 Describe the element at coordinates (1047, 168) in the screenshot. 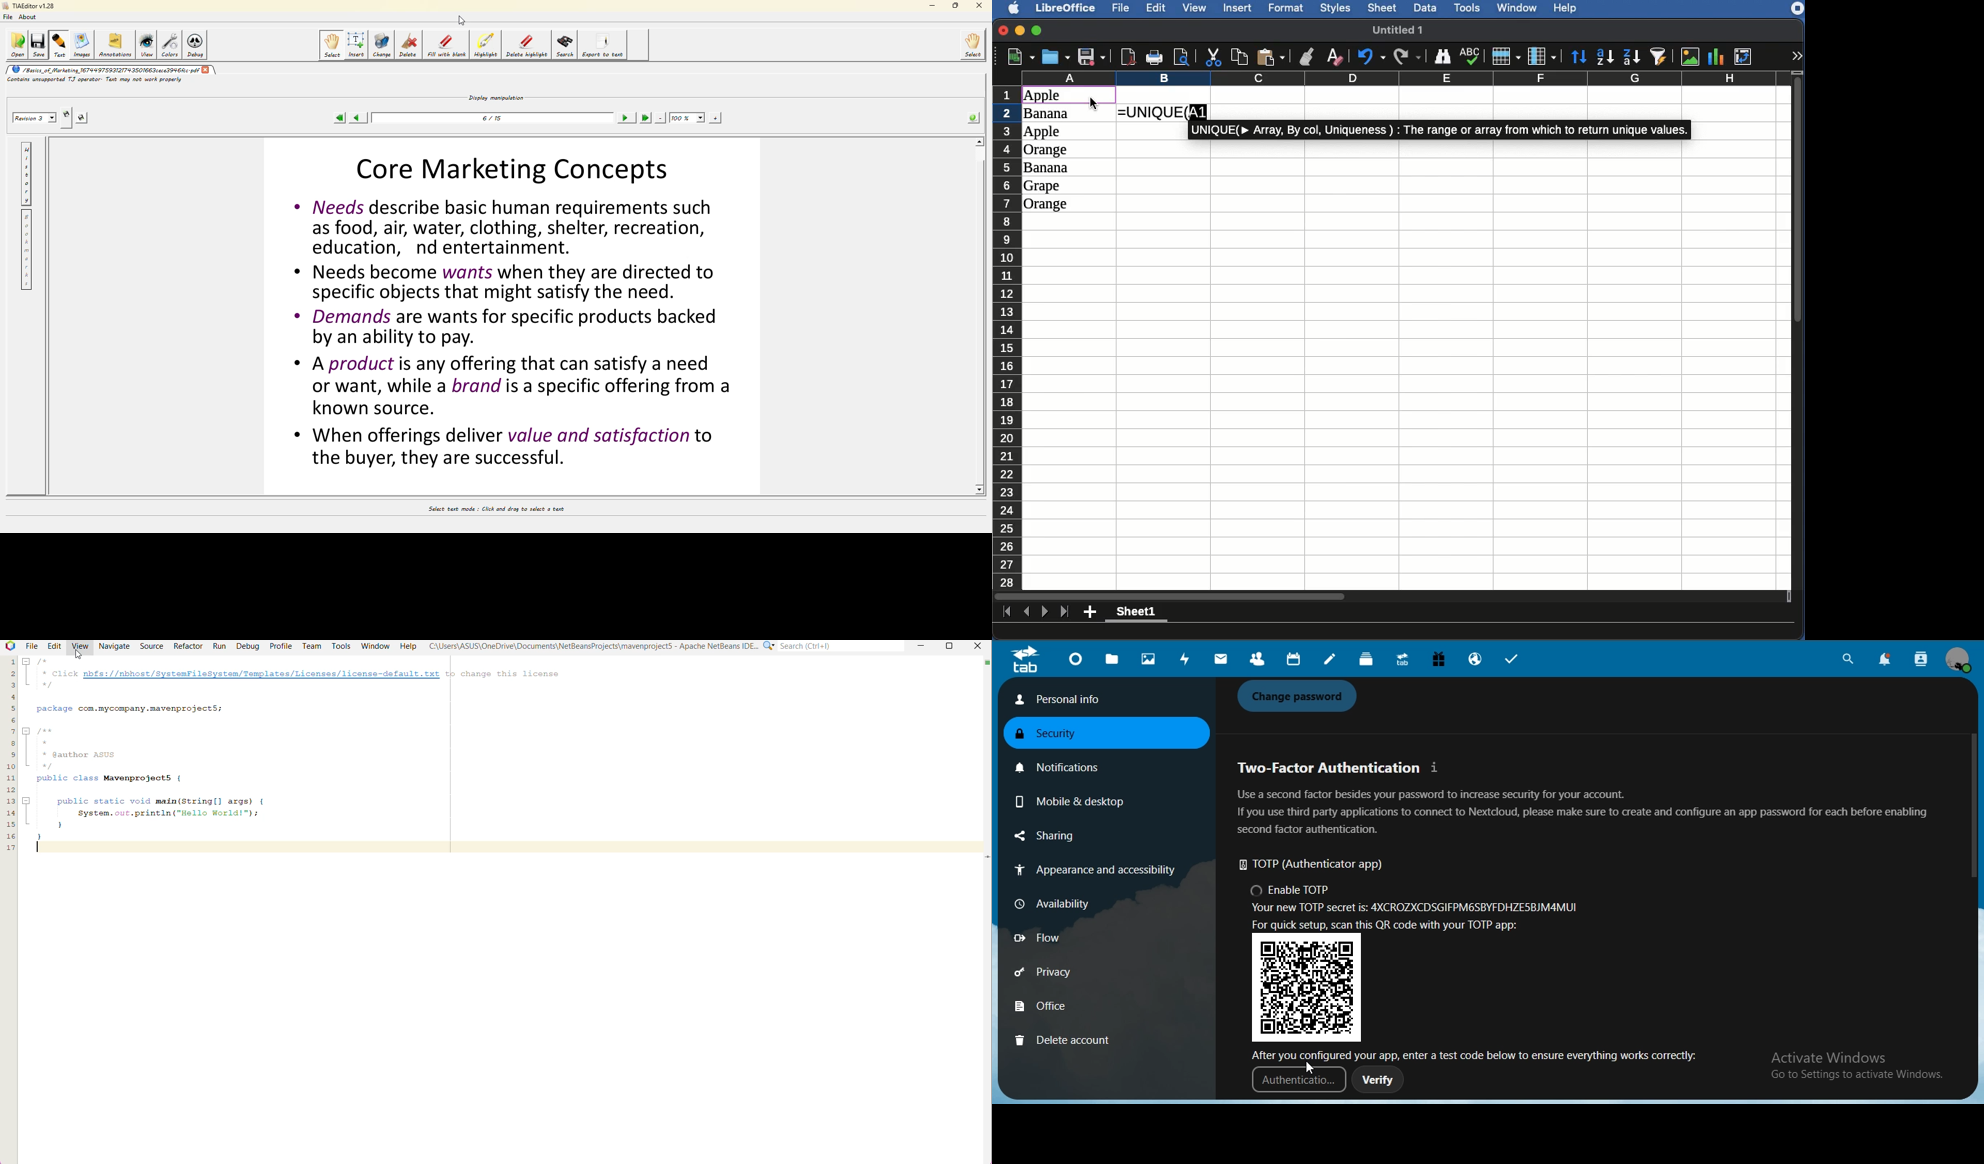

I see `Banana` at that location.